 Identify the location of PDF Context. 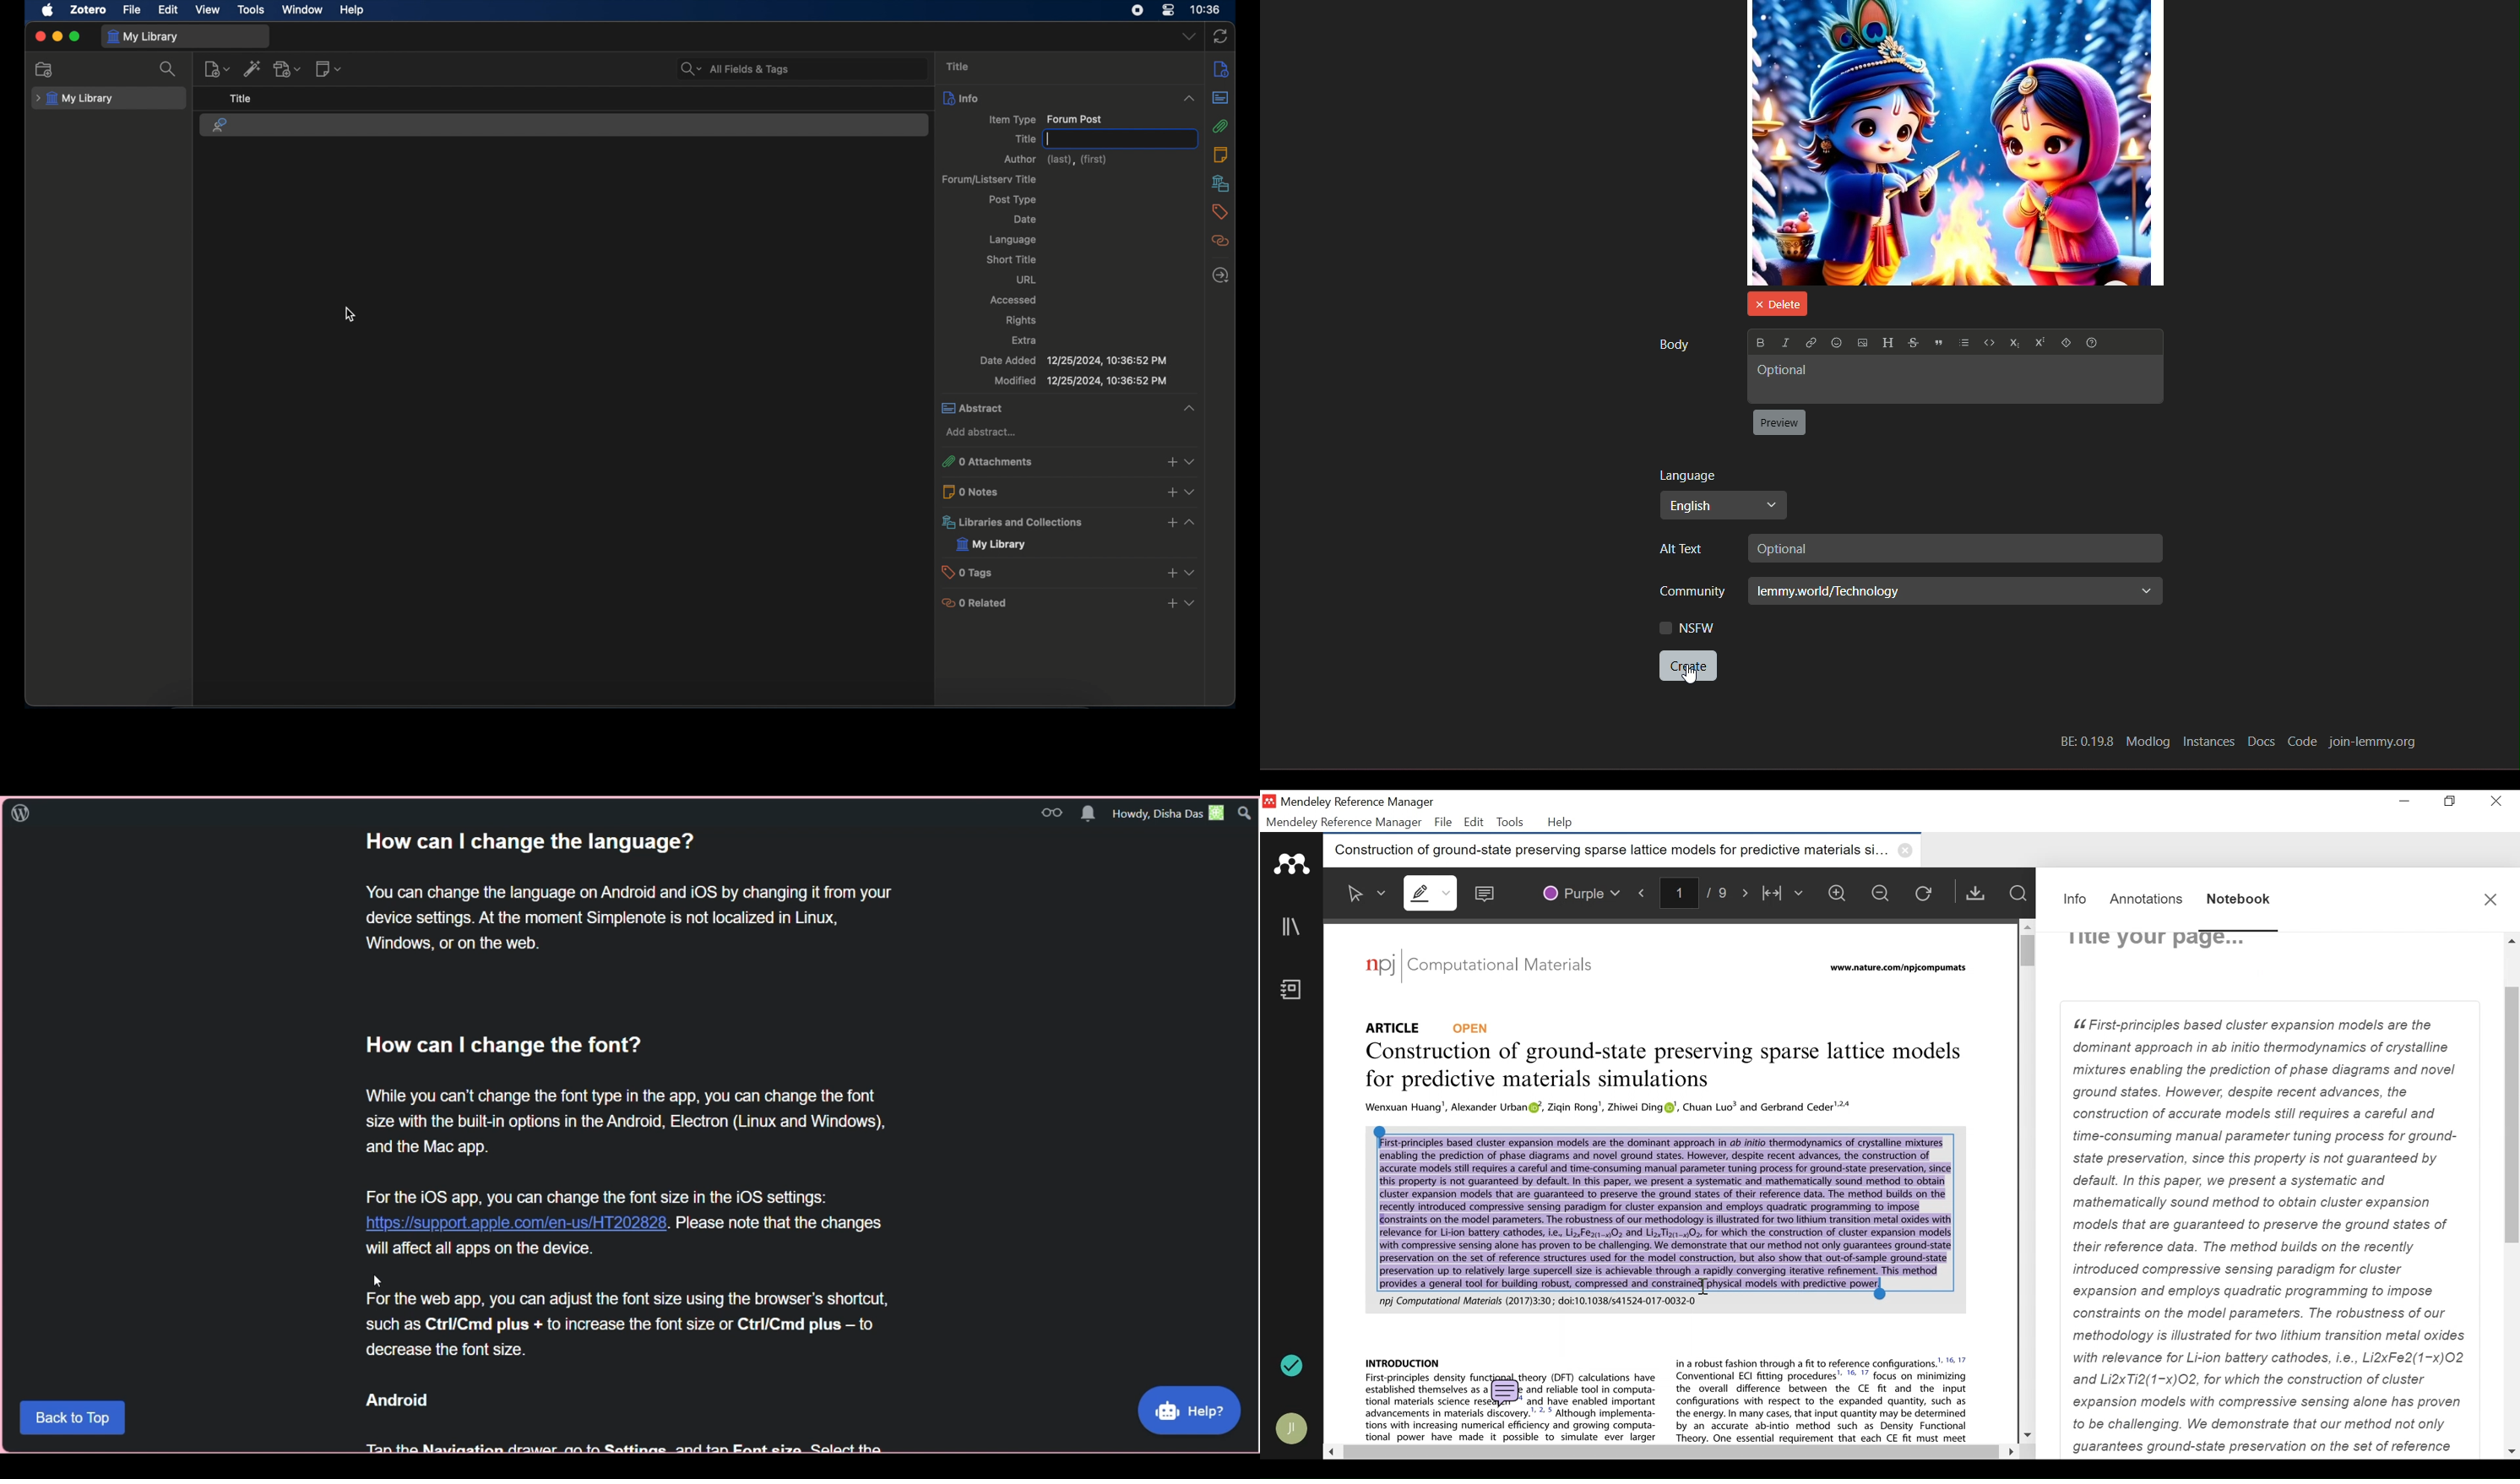
(1823, 1399).